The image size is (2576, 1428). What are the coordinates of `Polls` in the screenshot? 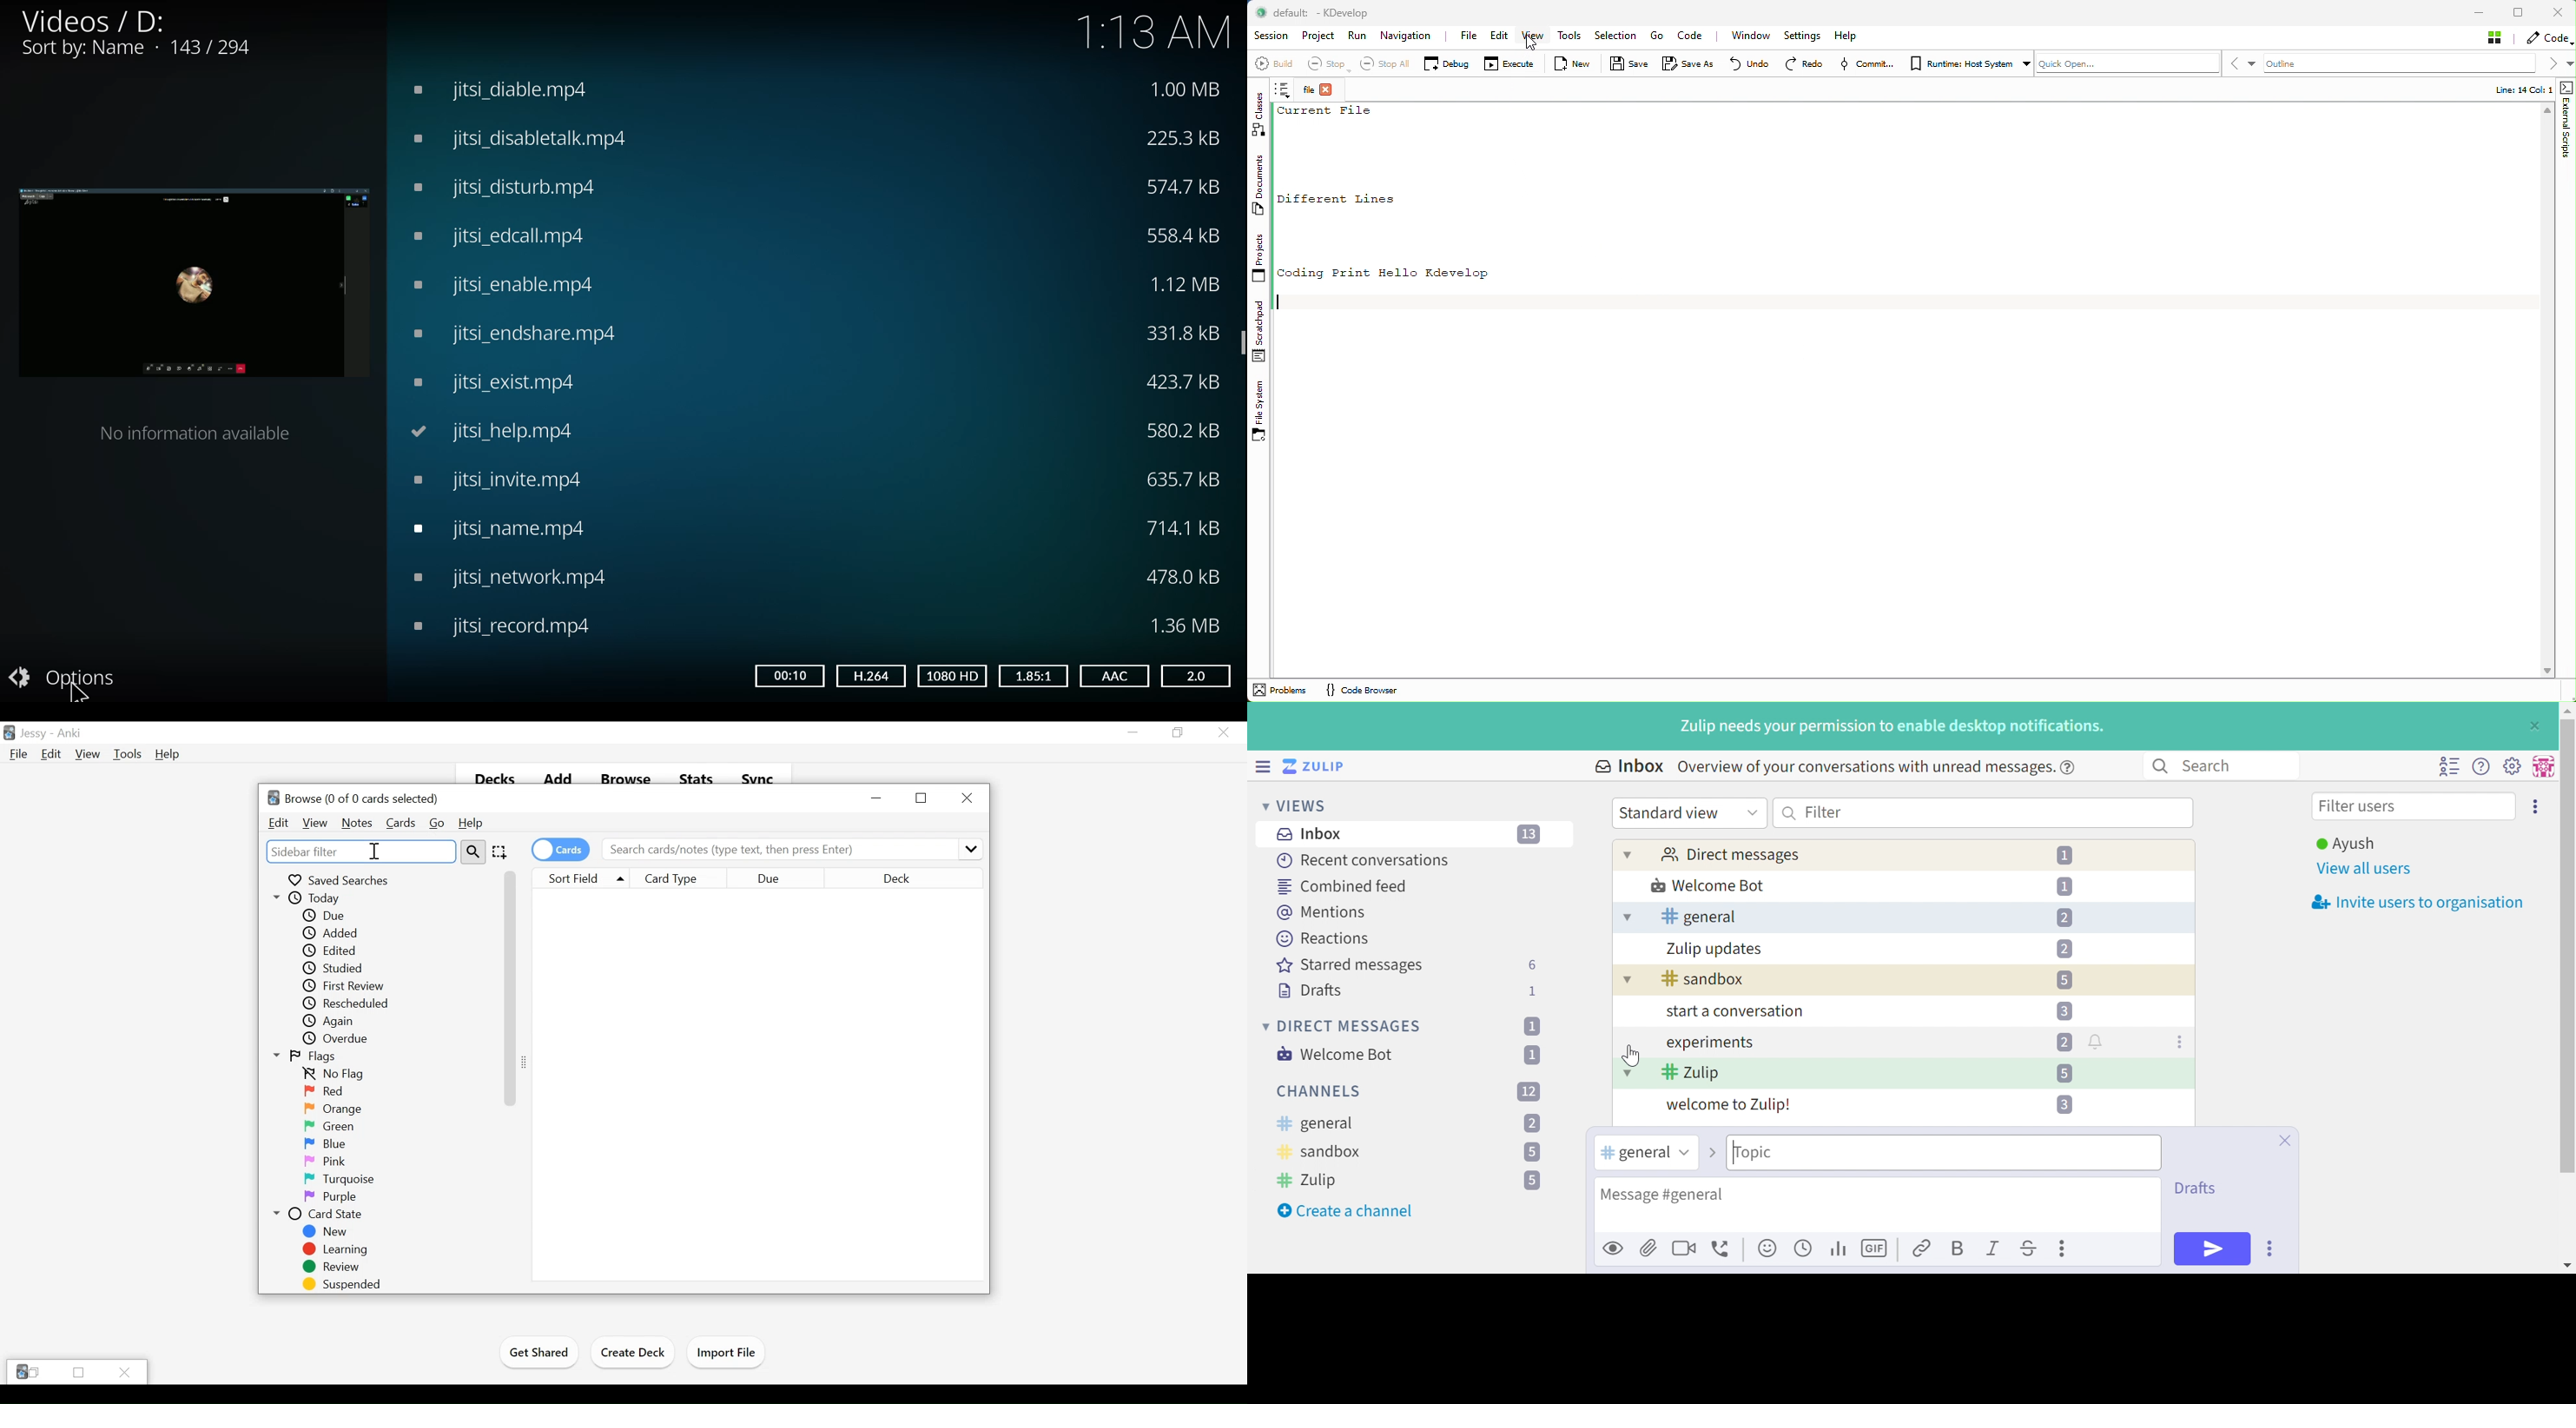 It's located at (1840, 1248).